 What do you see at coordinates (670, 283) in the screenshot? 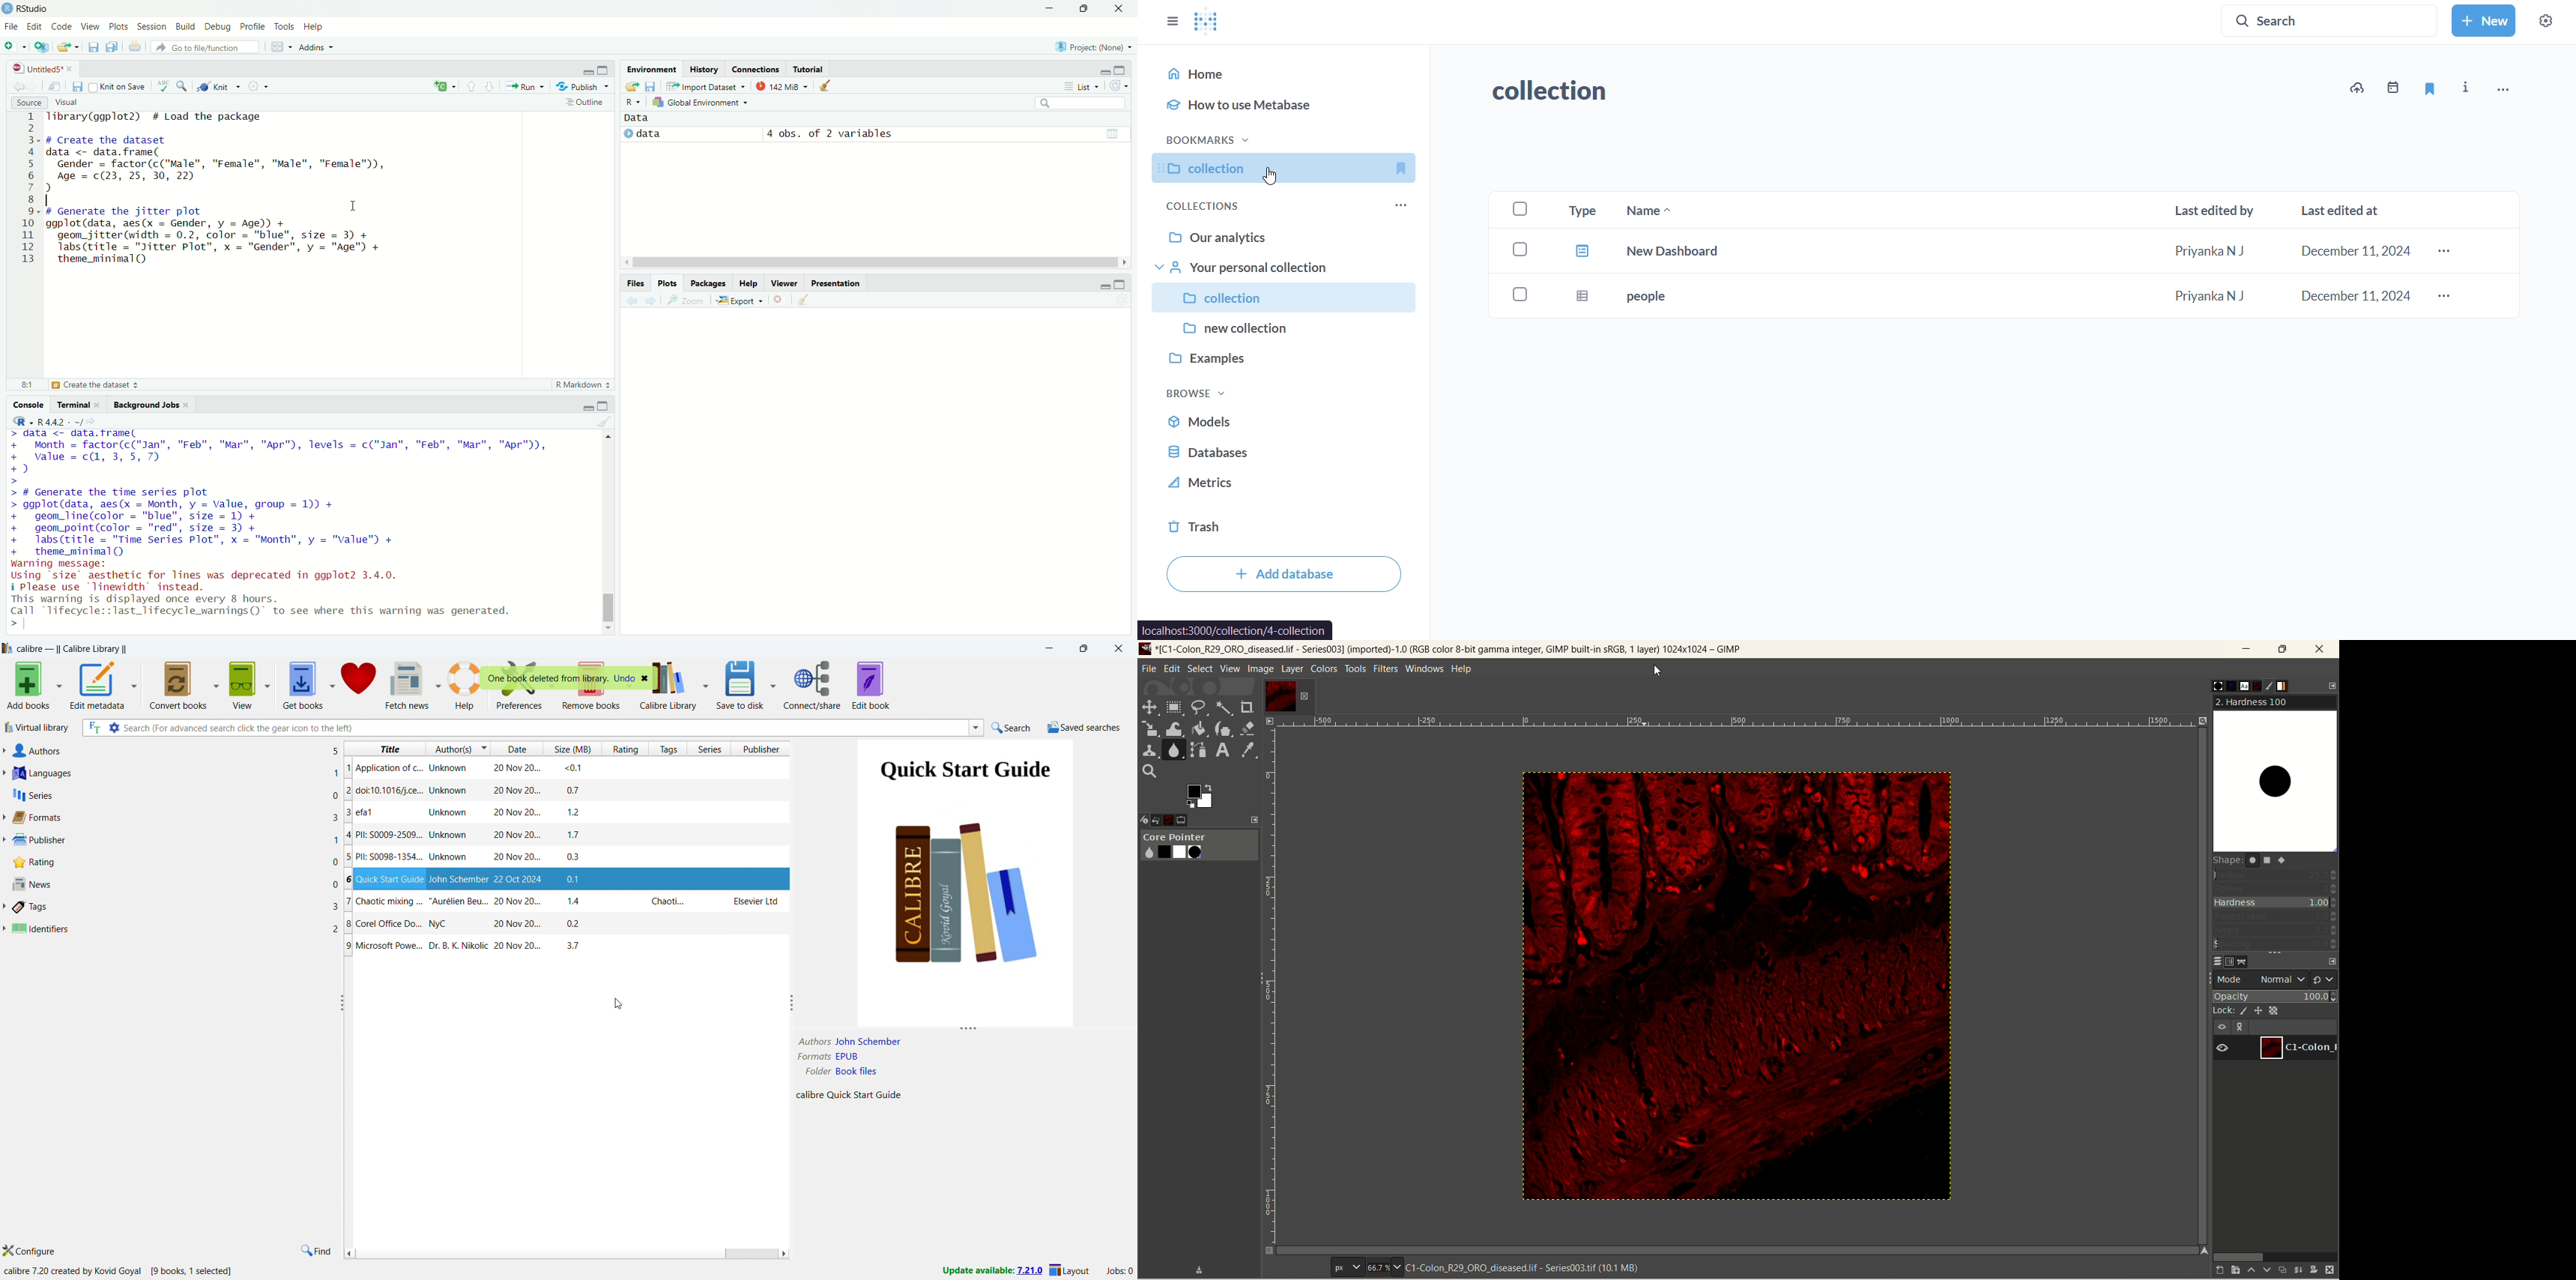
I see `plots` at bounding box center [670, 283].